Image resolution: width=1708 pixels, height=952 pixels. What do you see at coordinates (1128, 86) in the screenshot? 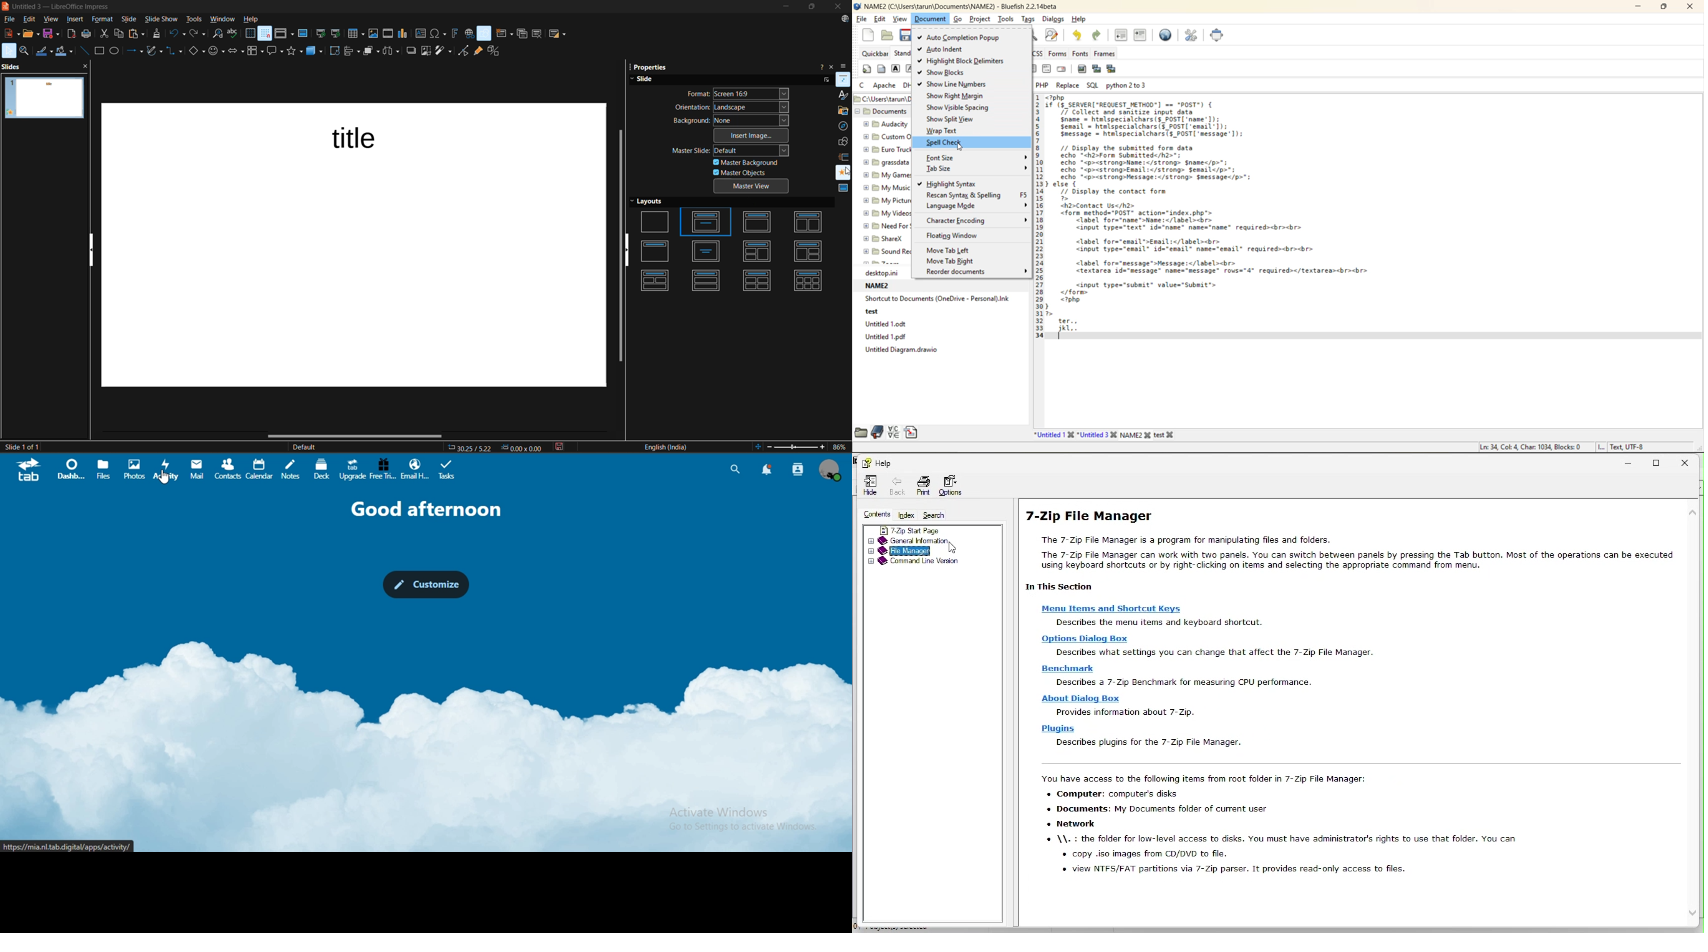
I see `python 2 to 3` at bounding box center [1128, 86].